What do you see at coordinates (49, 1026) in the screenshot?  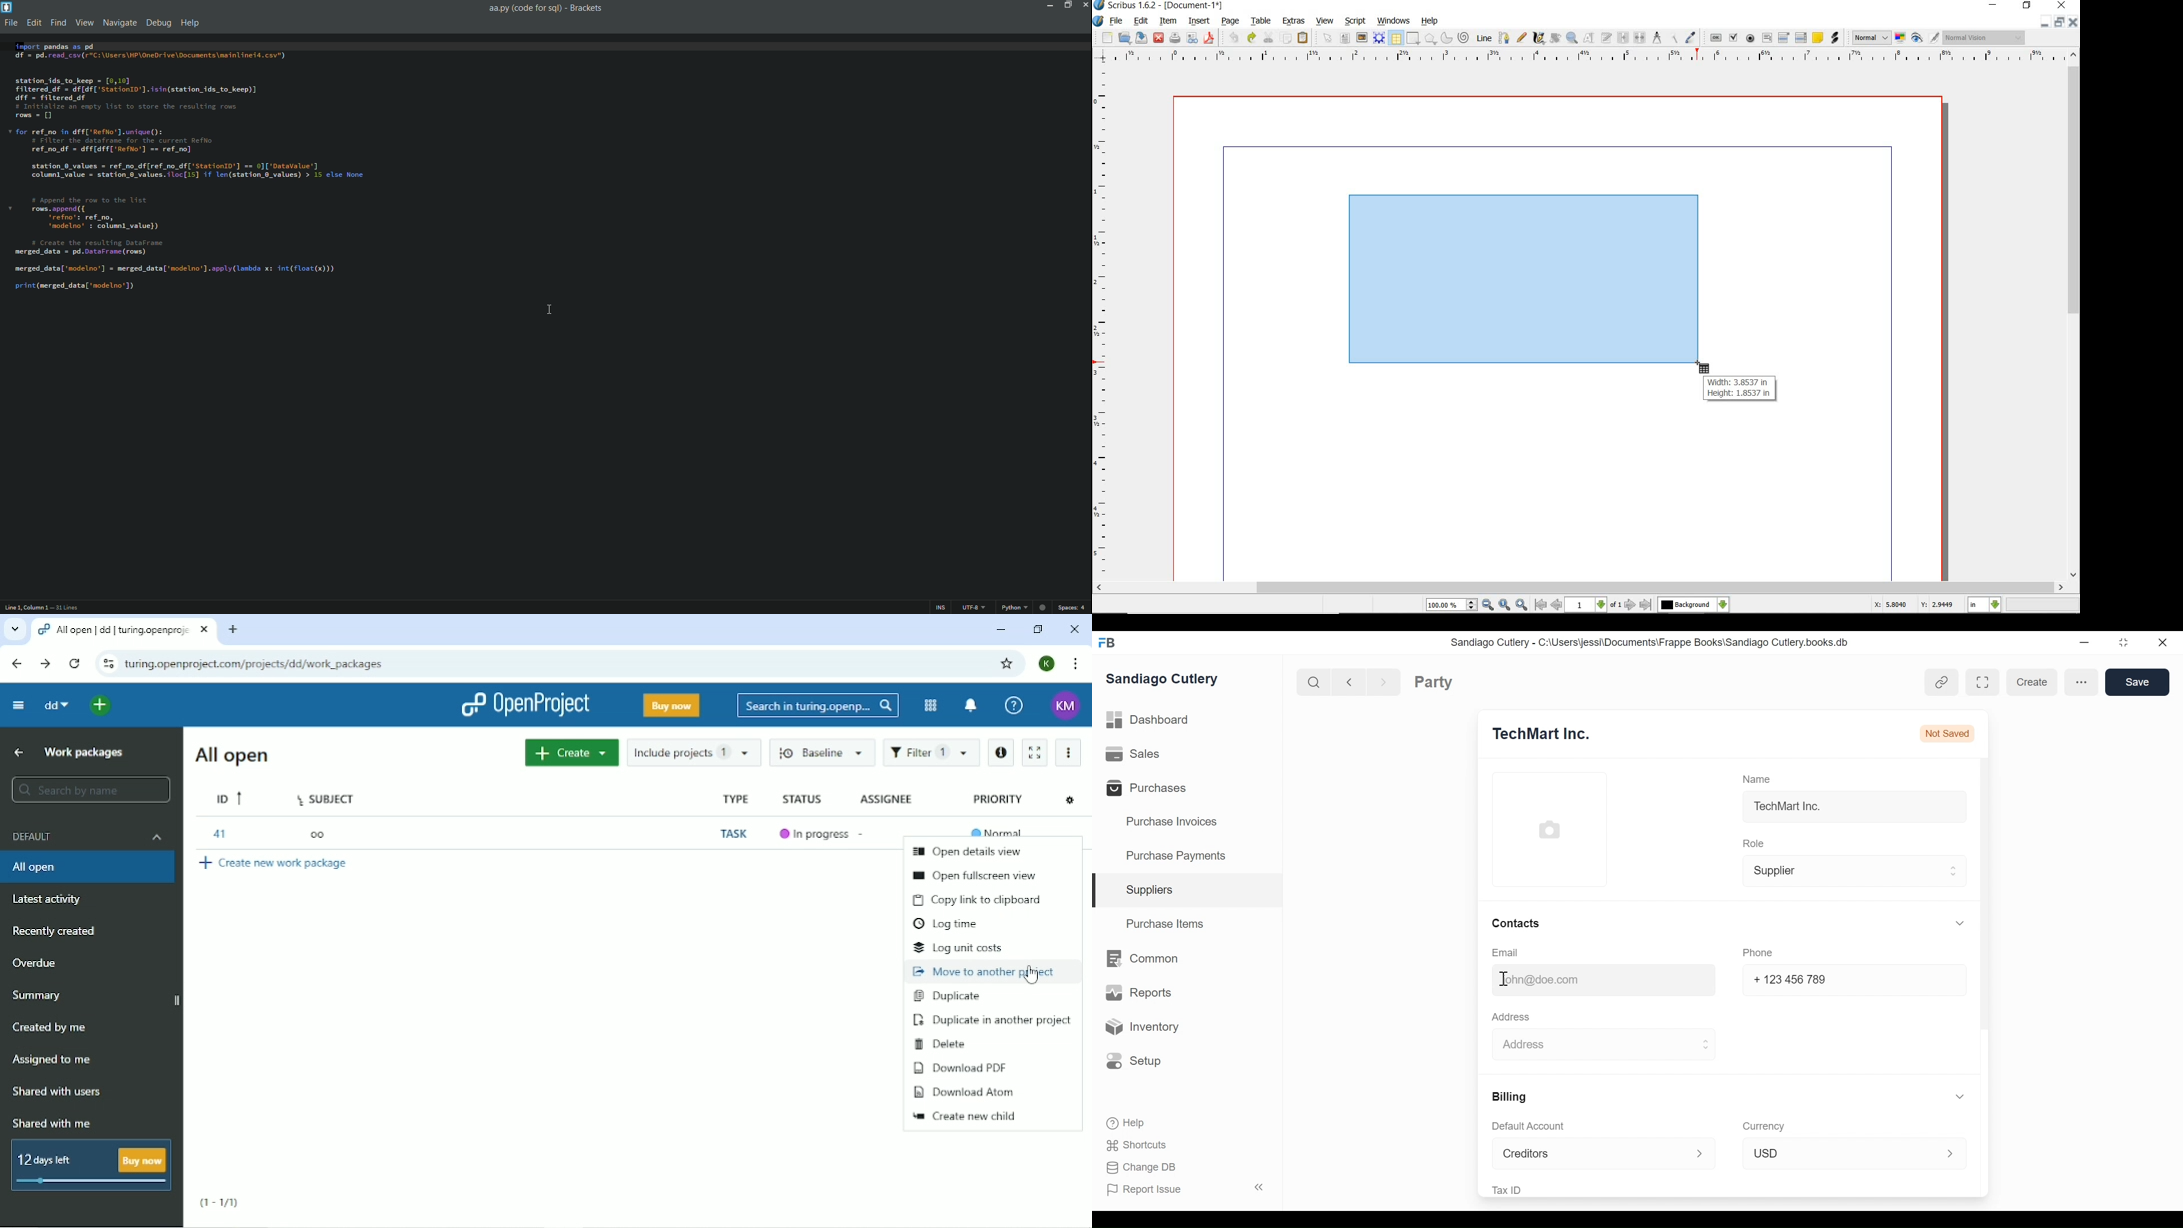 I see `Created by me` at bounding box center [49, 1026].